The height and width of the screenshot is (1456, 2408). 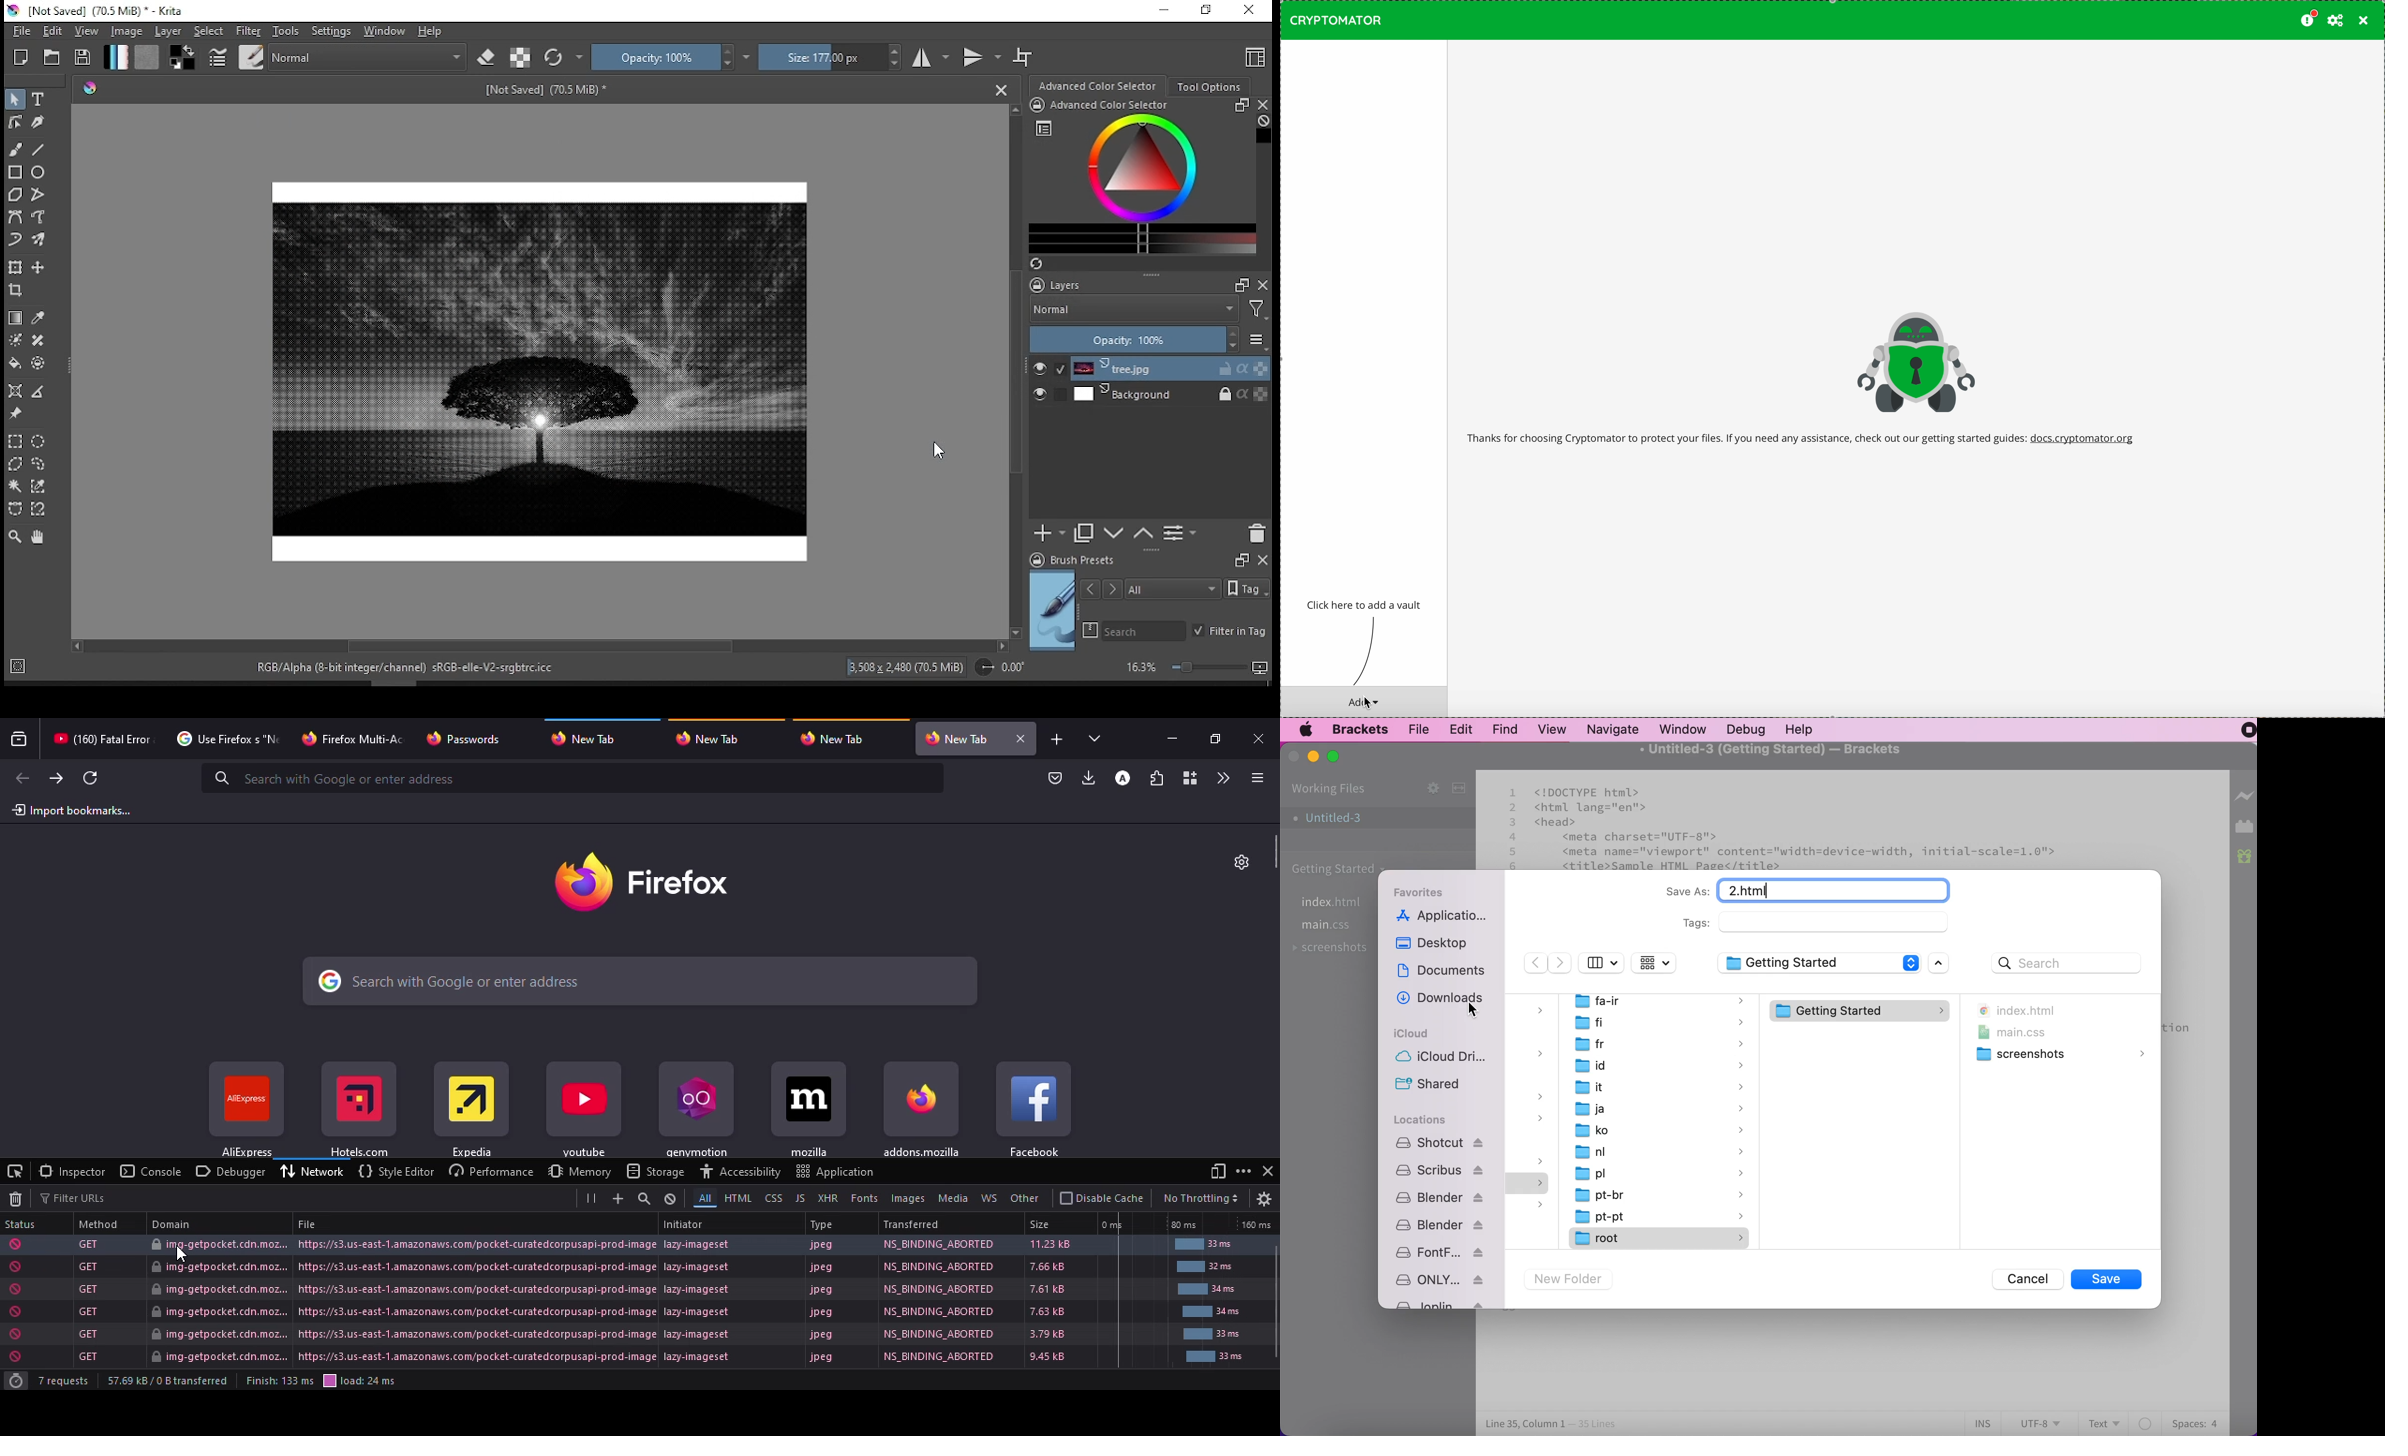 What do you see at coordinates (1572, 1280) in the screenshot?
I see `new folder` at bounding box center [1572, 1280].